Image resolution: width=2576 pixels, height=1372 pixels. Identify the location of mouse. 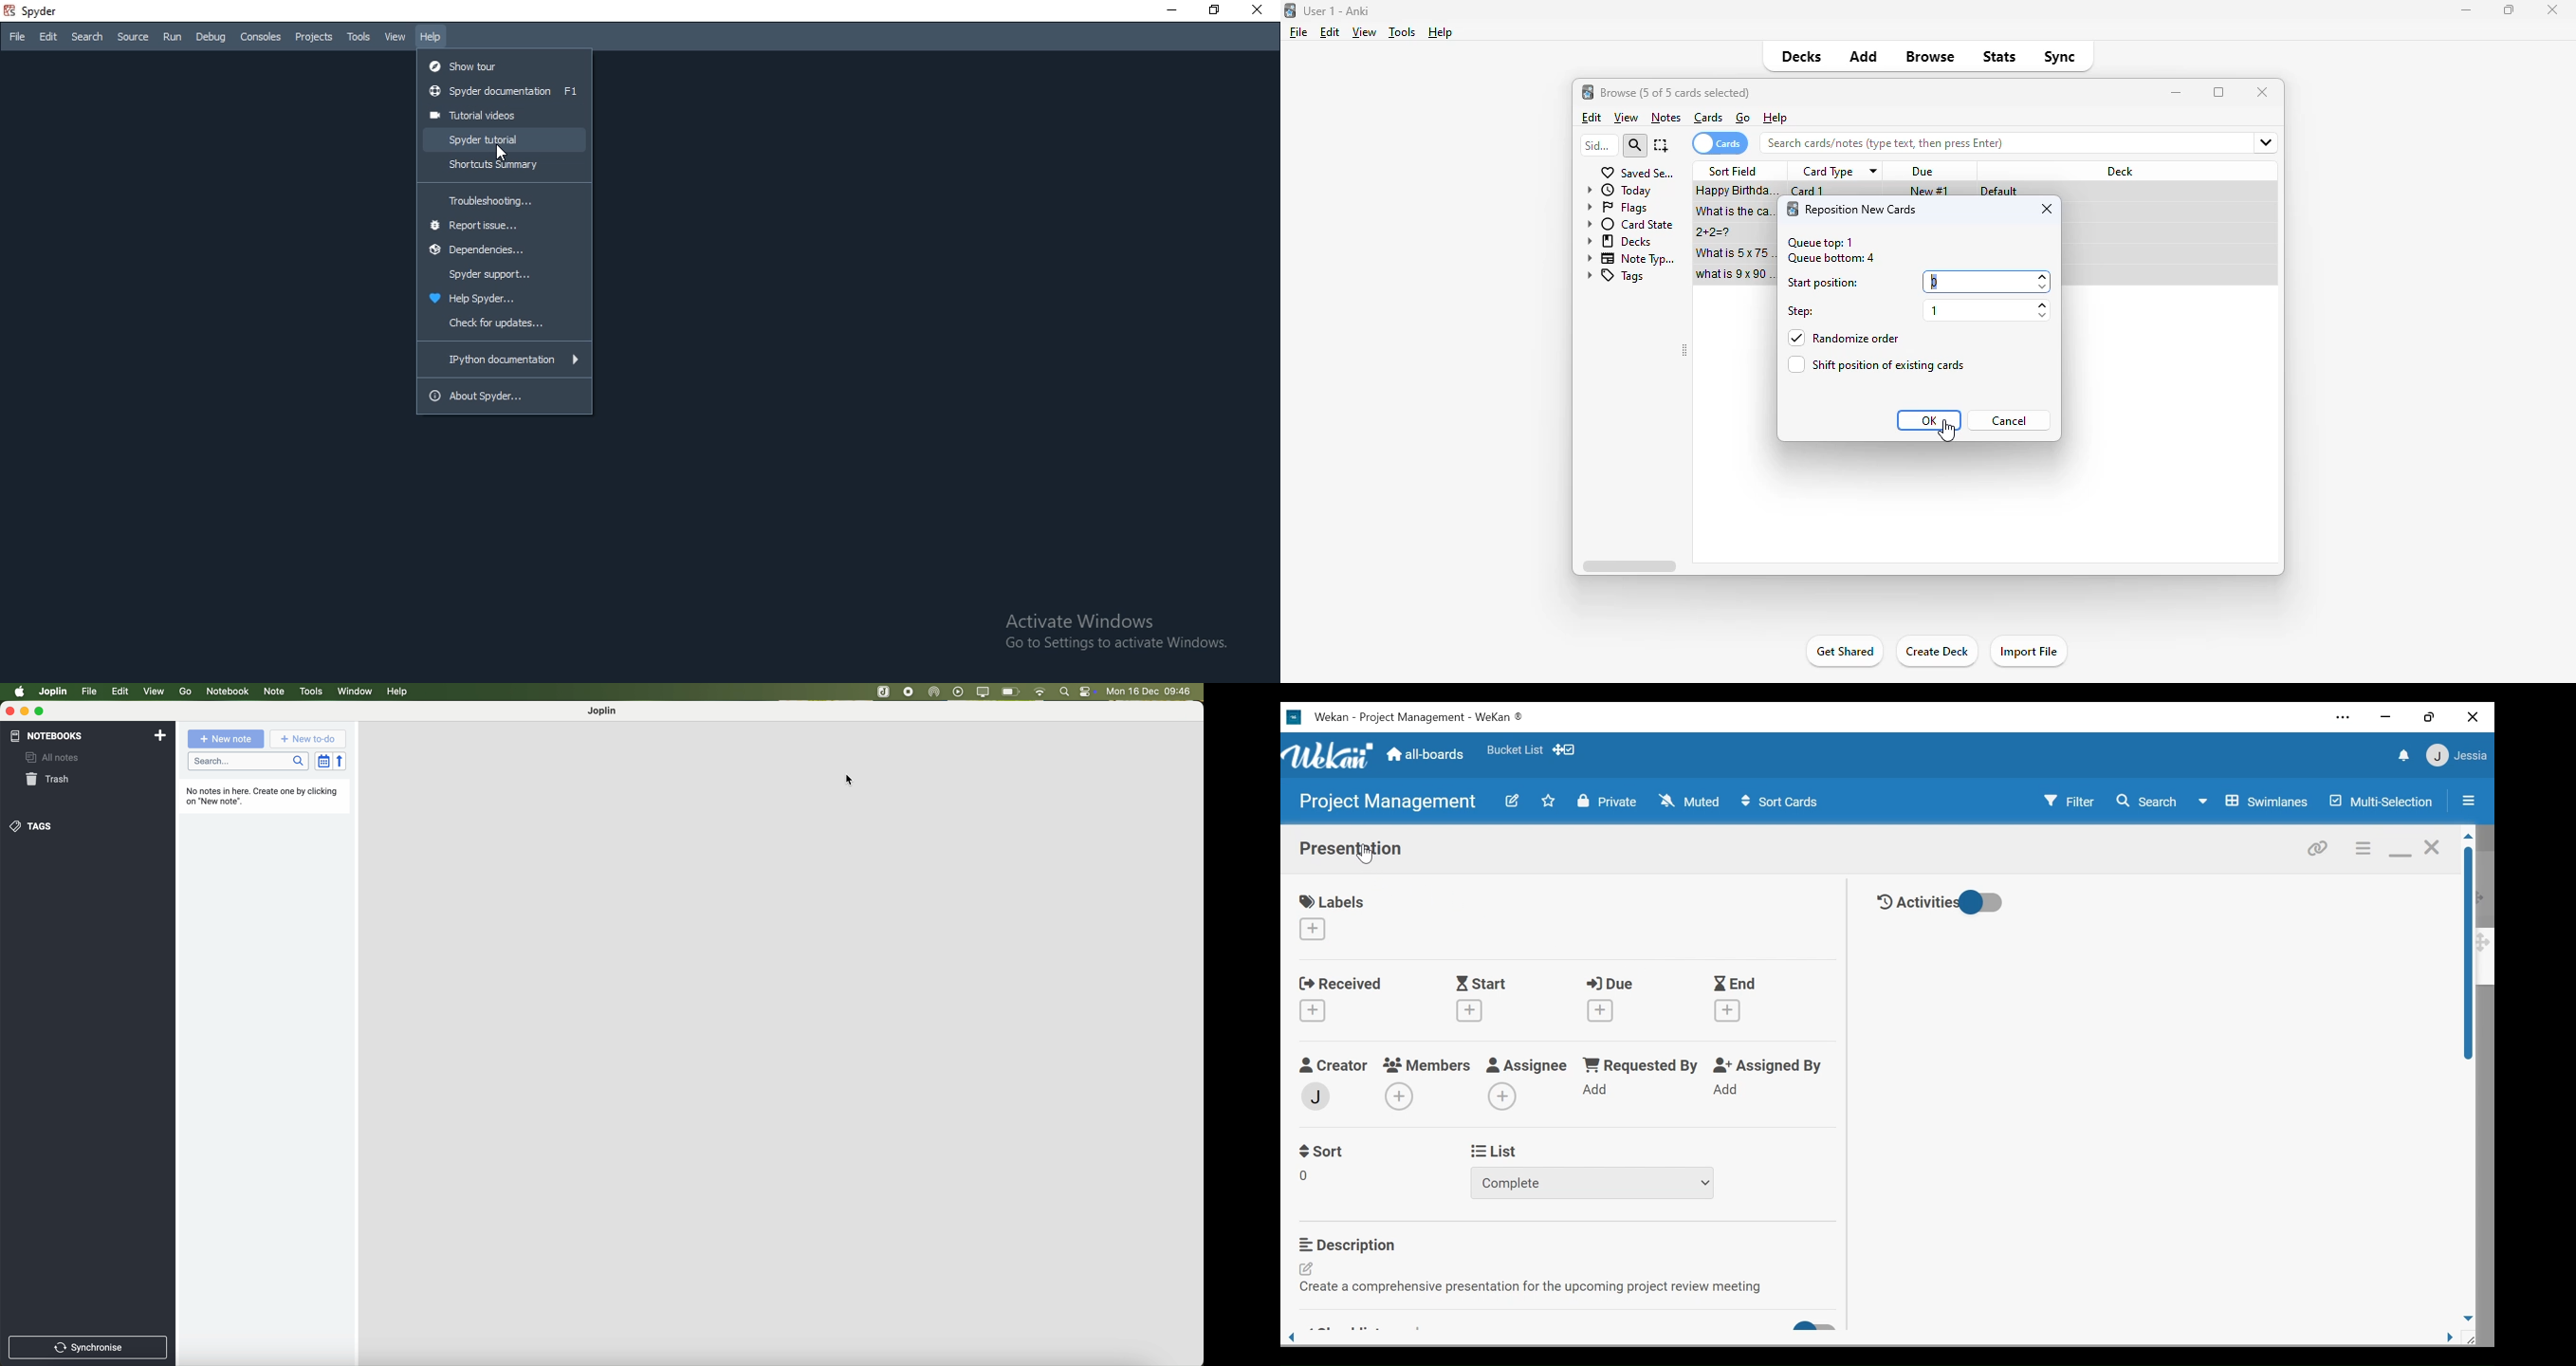
(849, 780).